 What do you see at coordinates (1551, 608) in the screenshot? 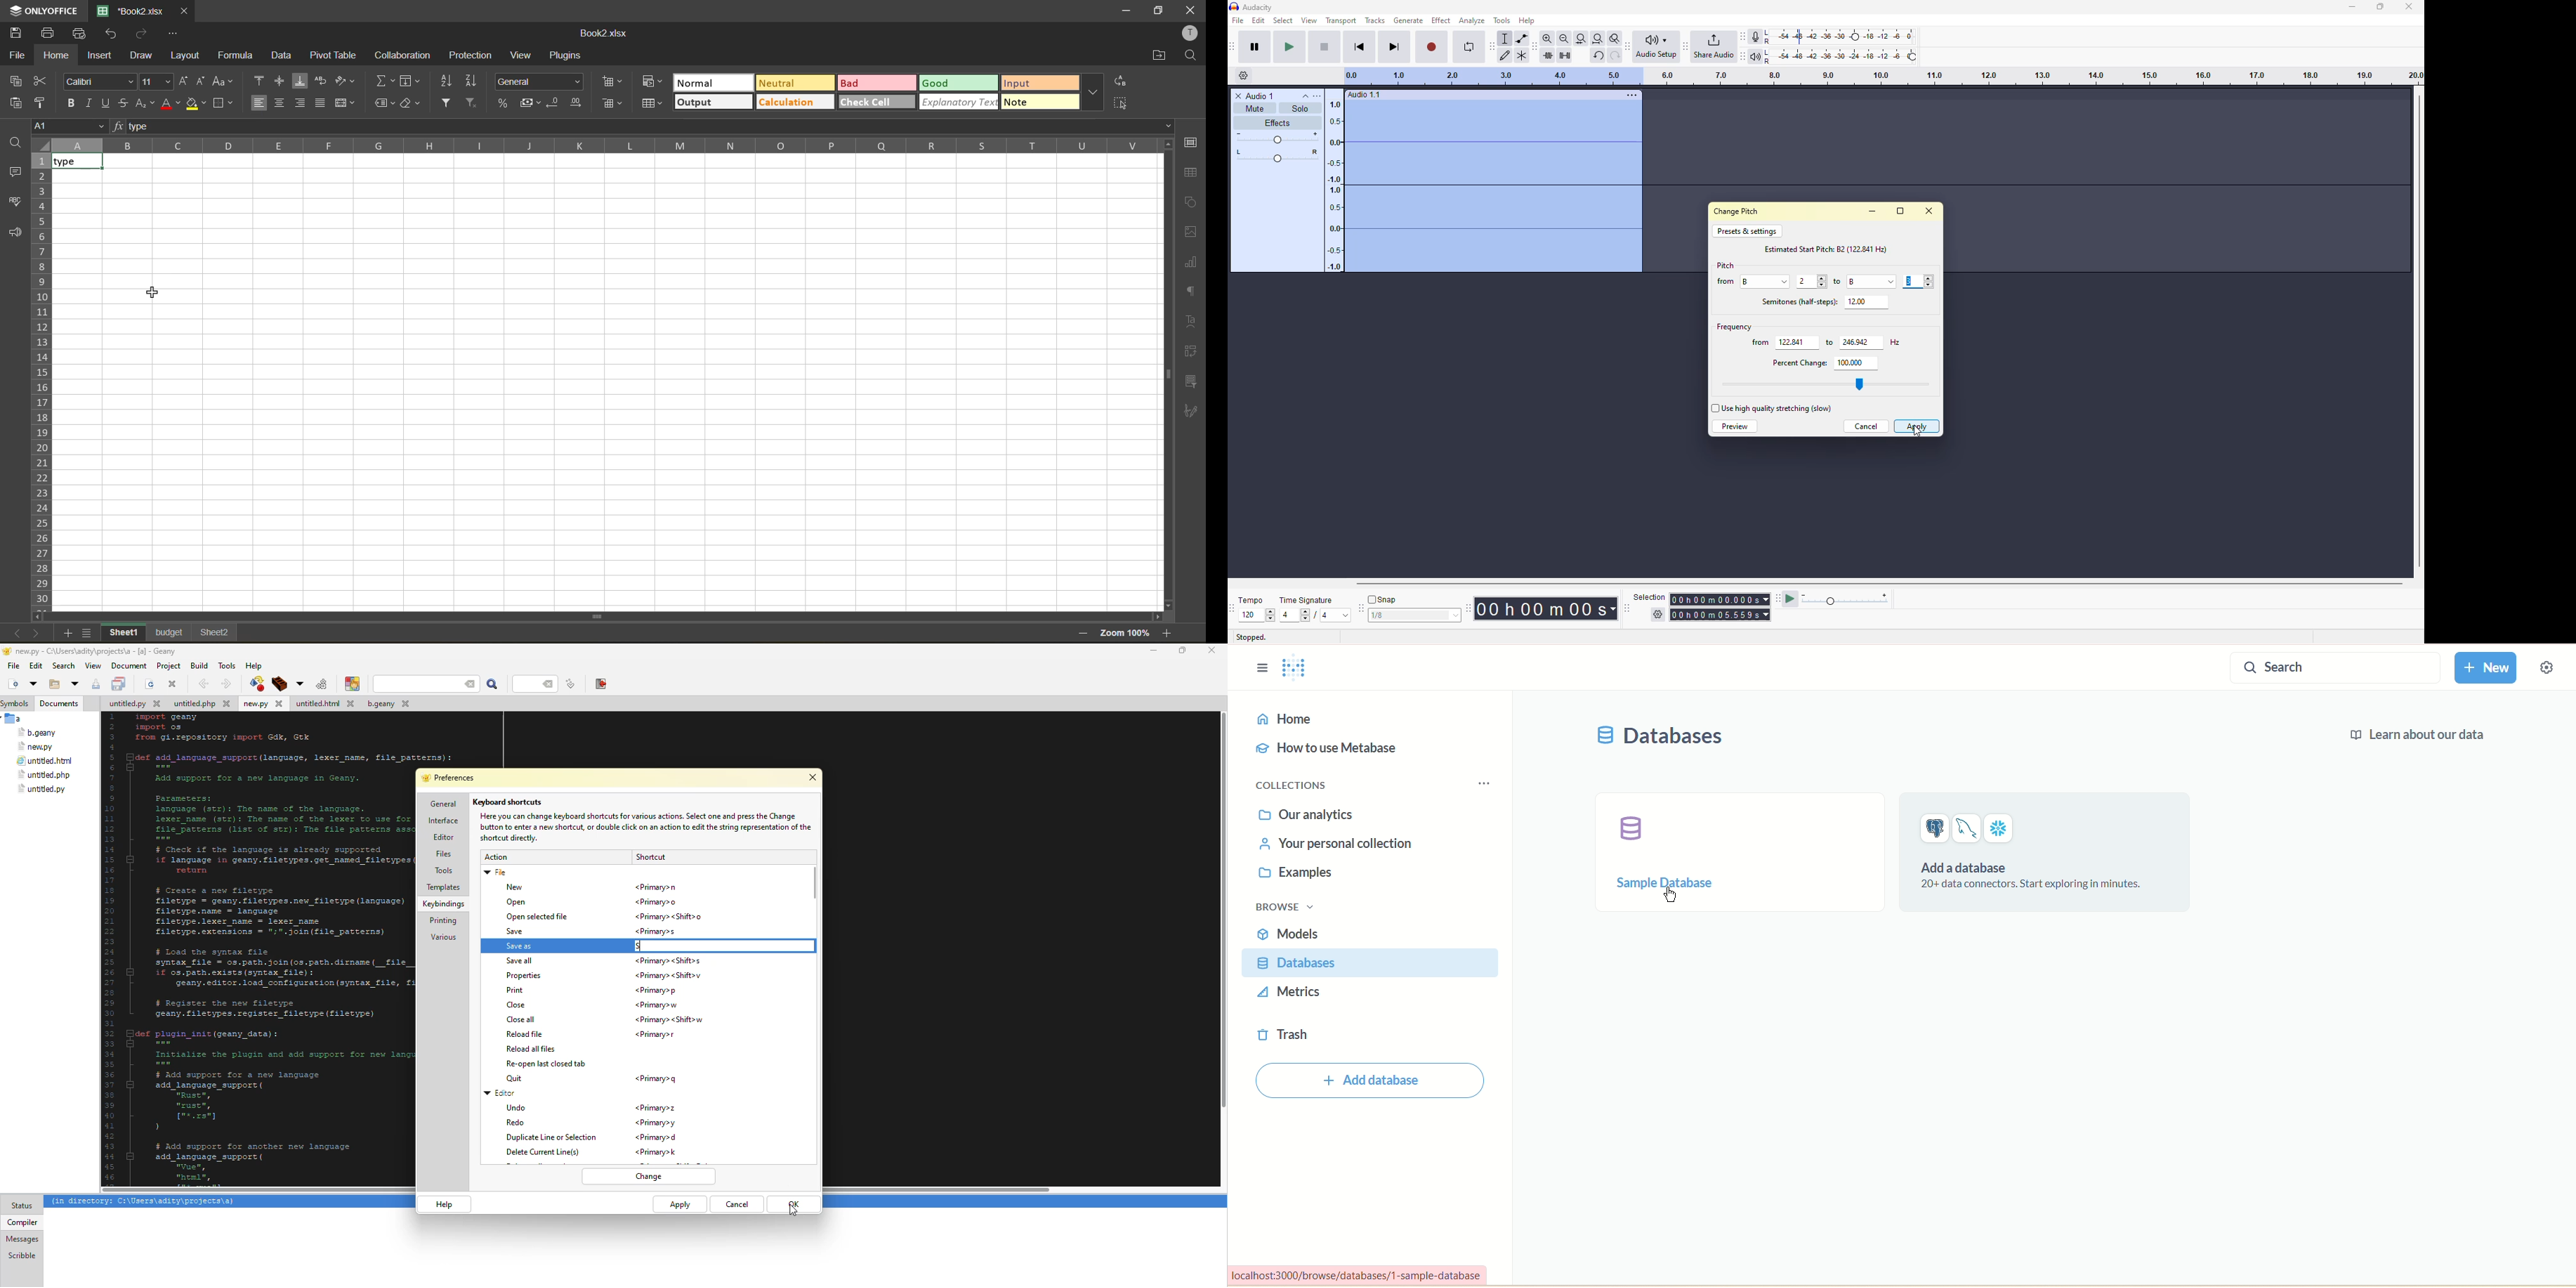
I see `time` at bounding box center [1551, 608].